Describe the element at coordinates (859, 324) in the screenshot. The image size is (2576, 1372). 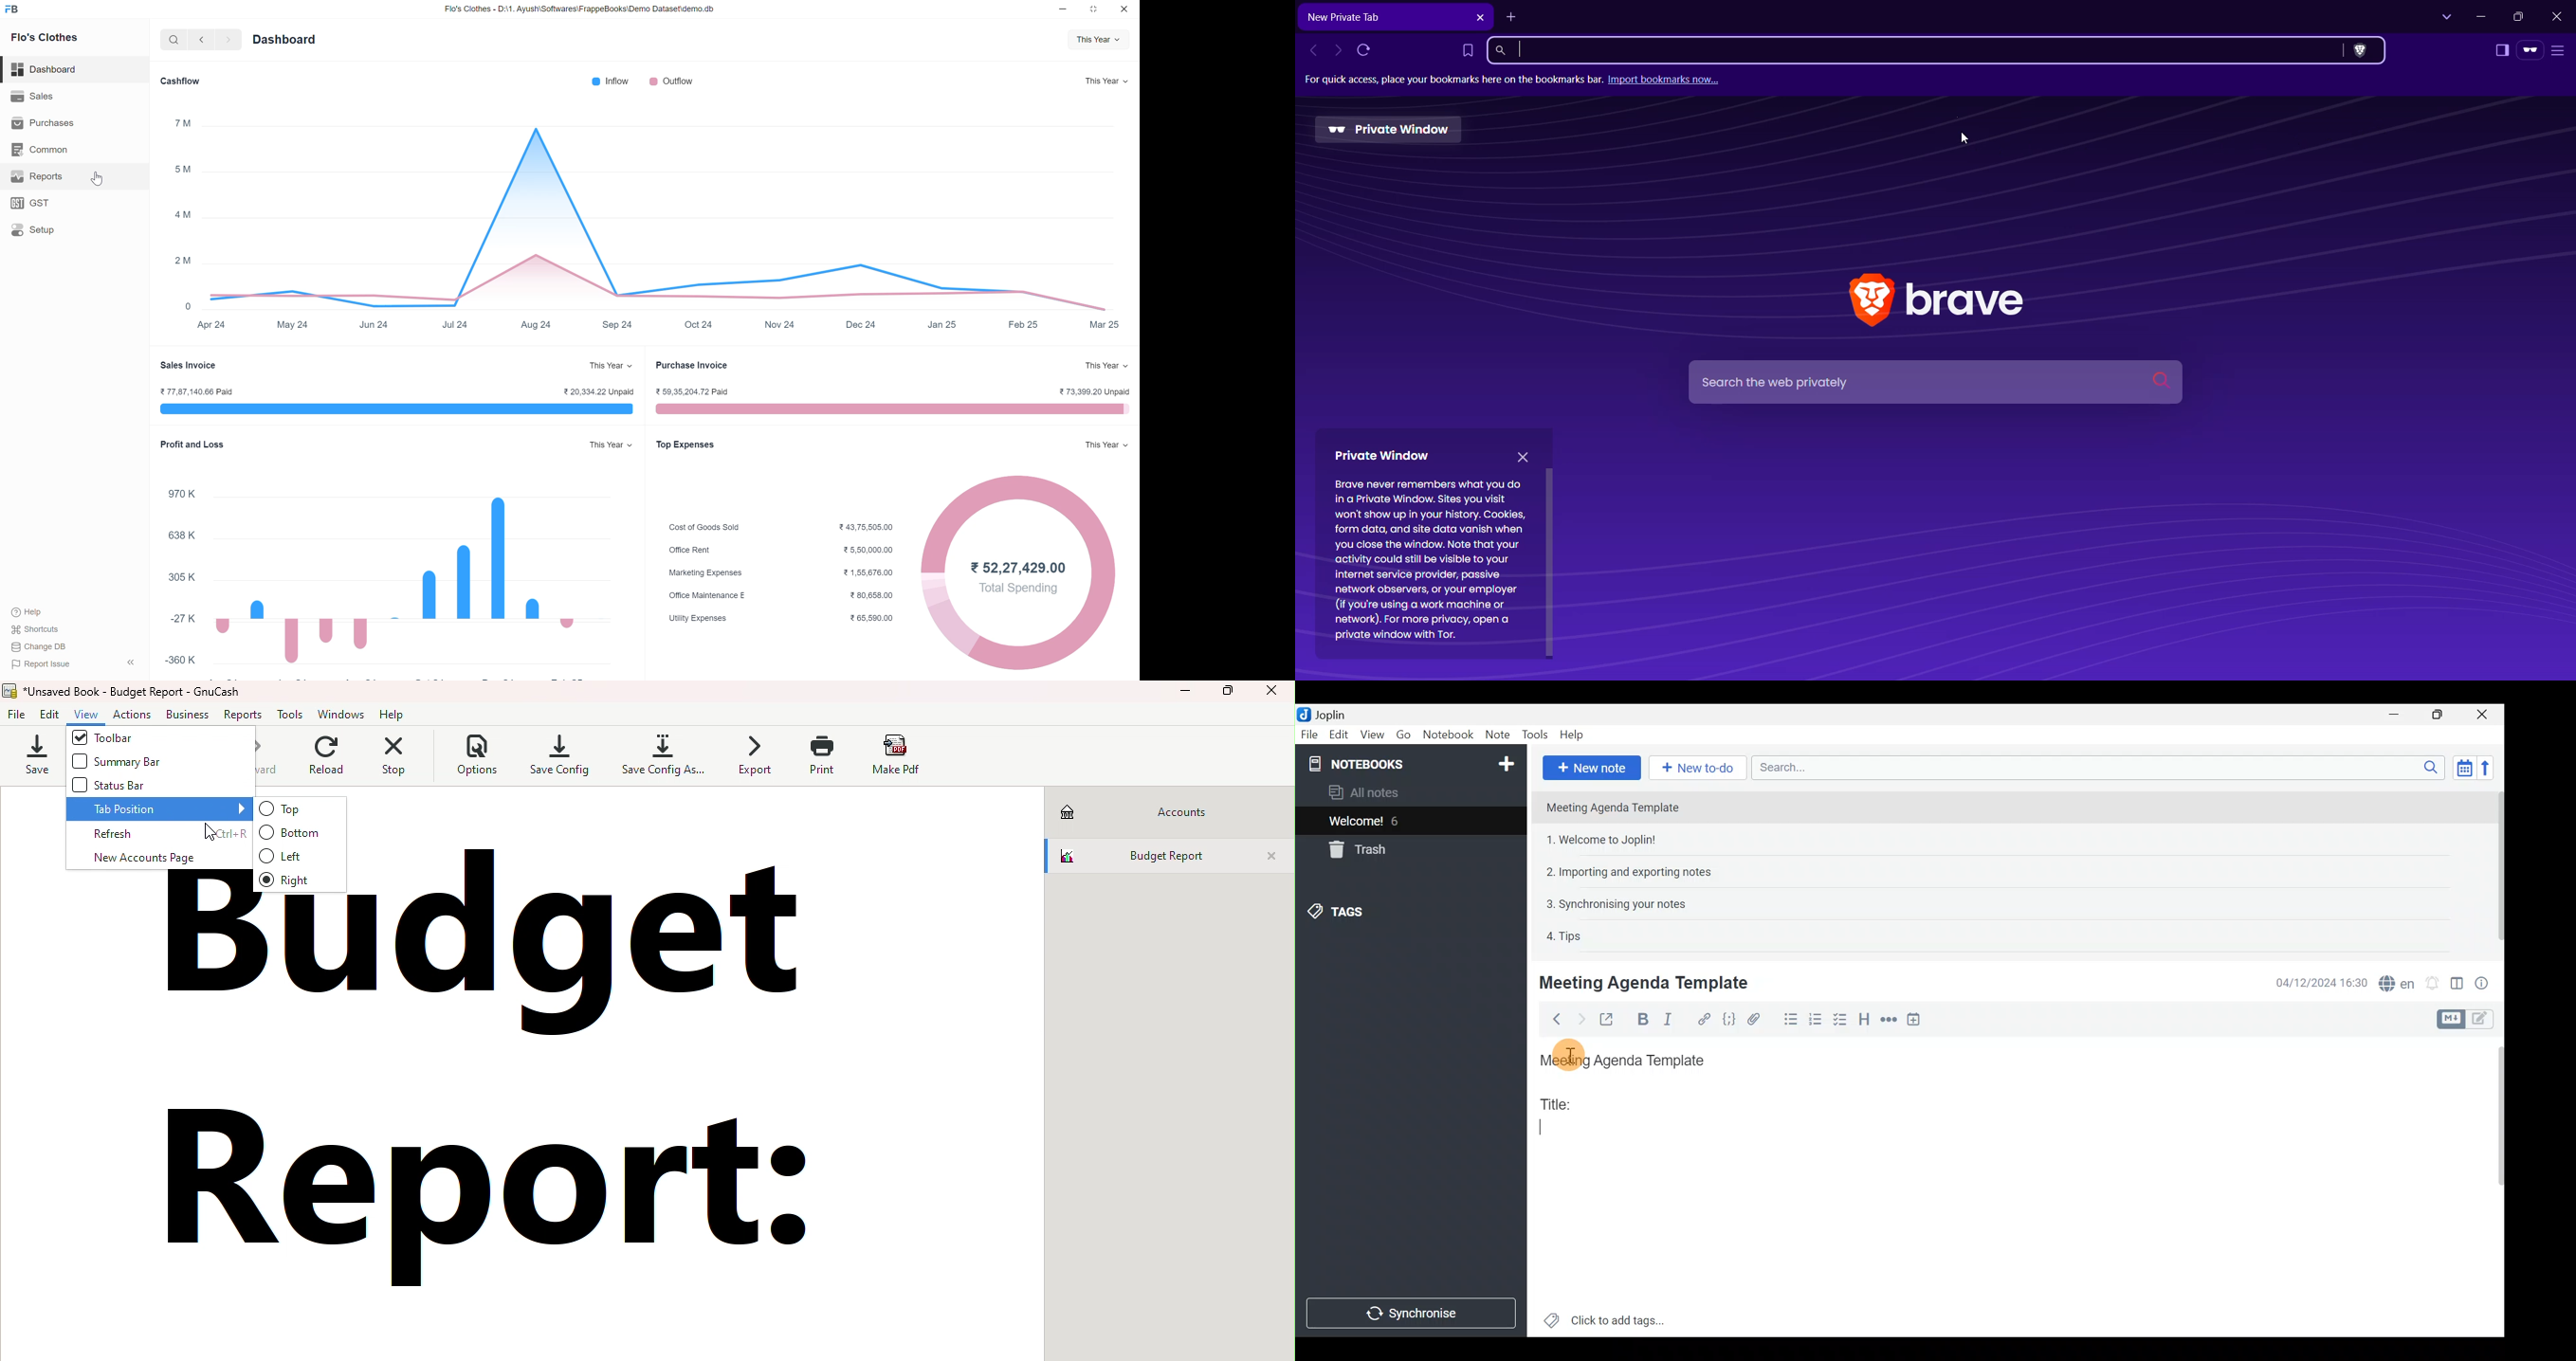
I see `Dec 24` at that location.